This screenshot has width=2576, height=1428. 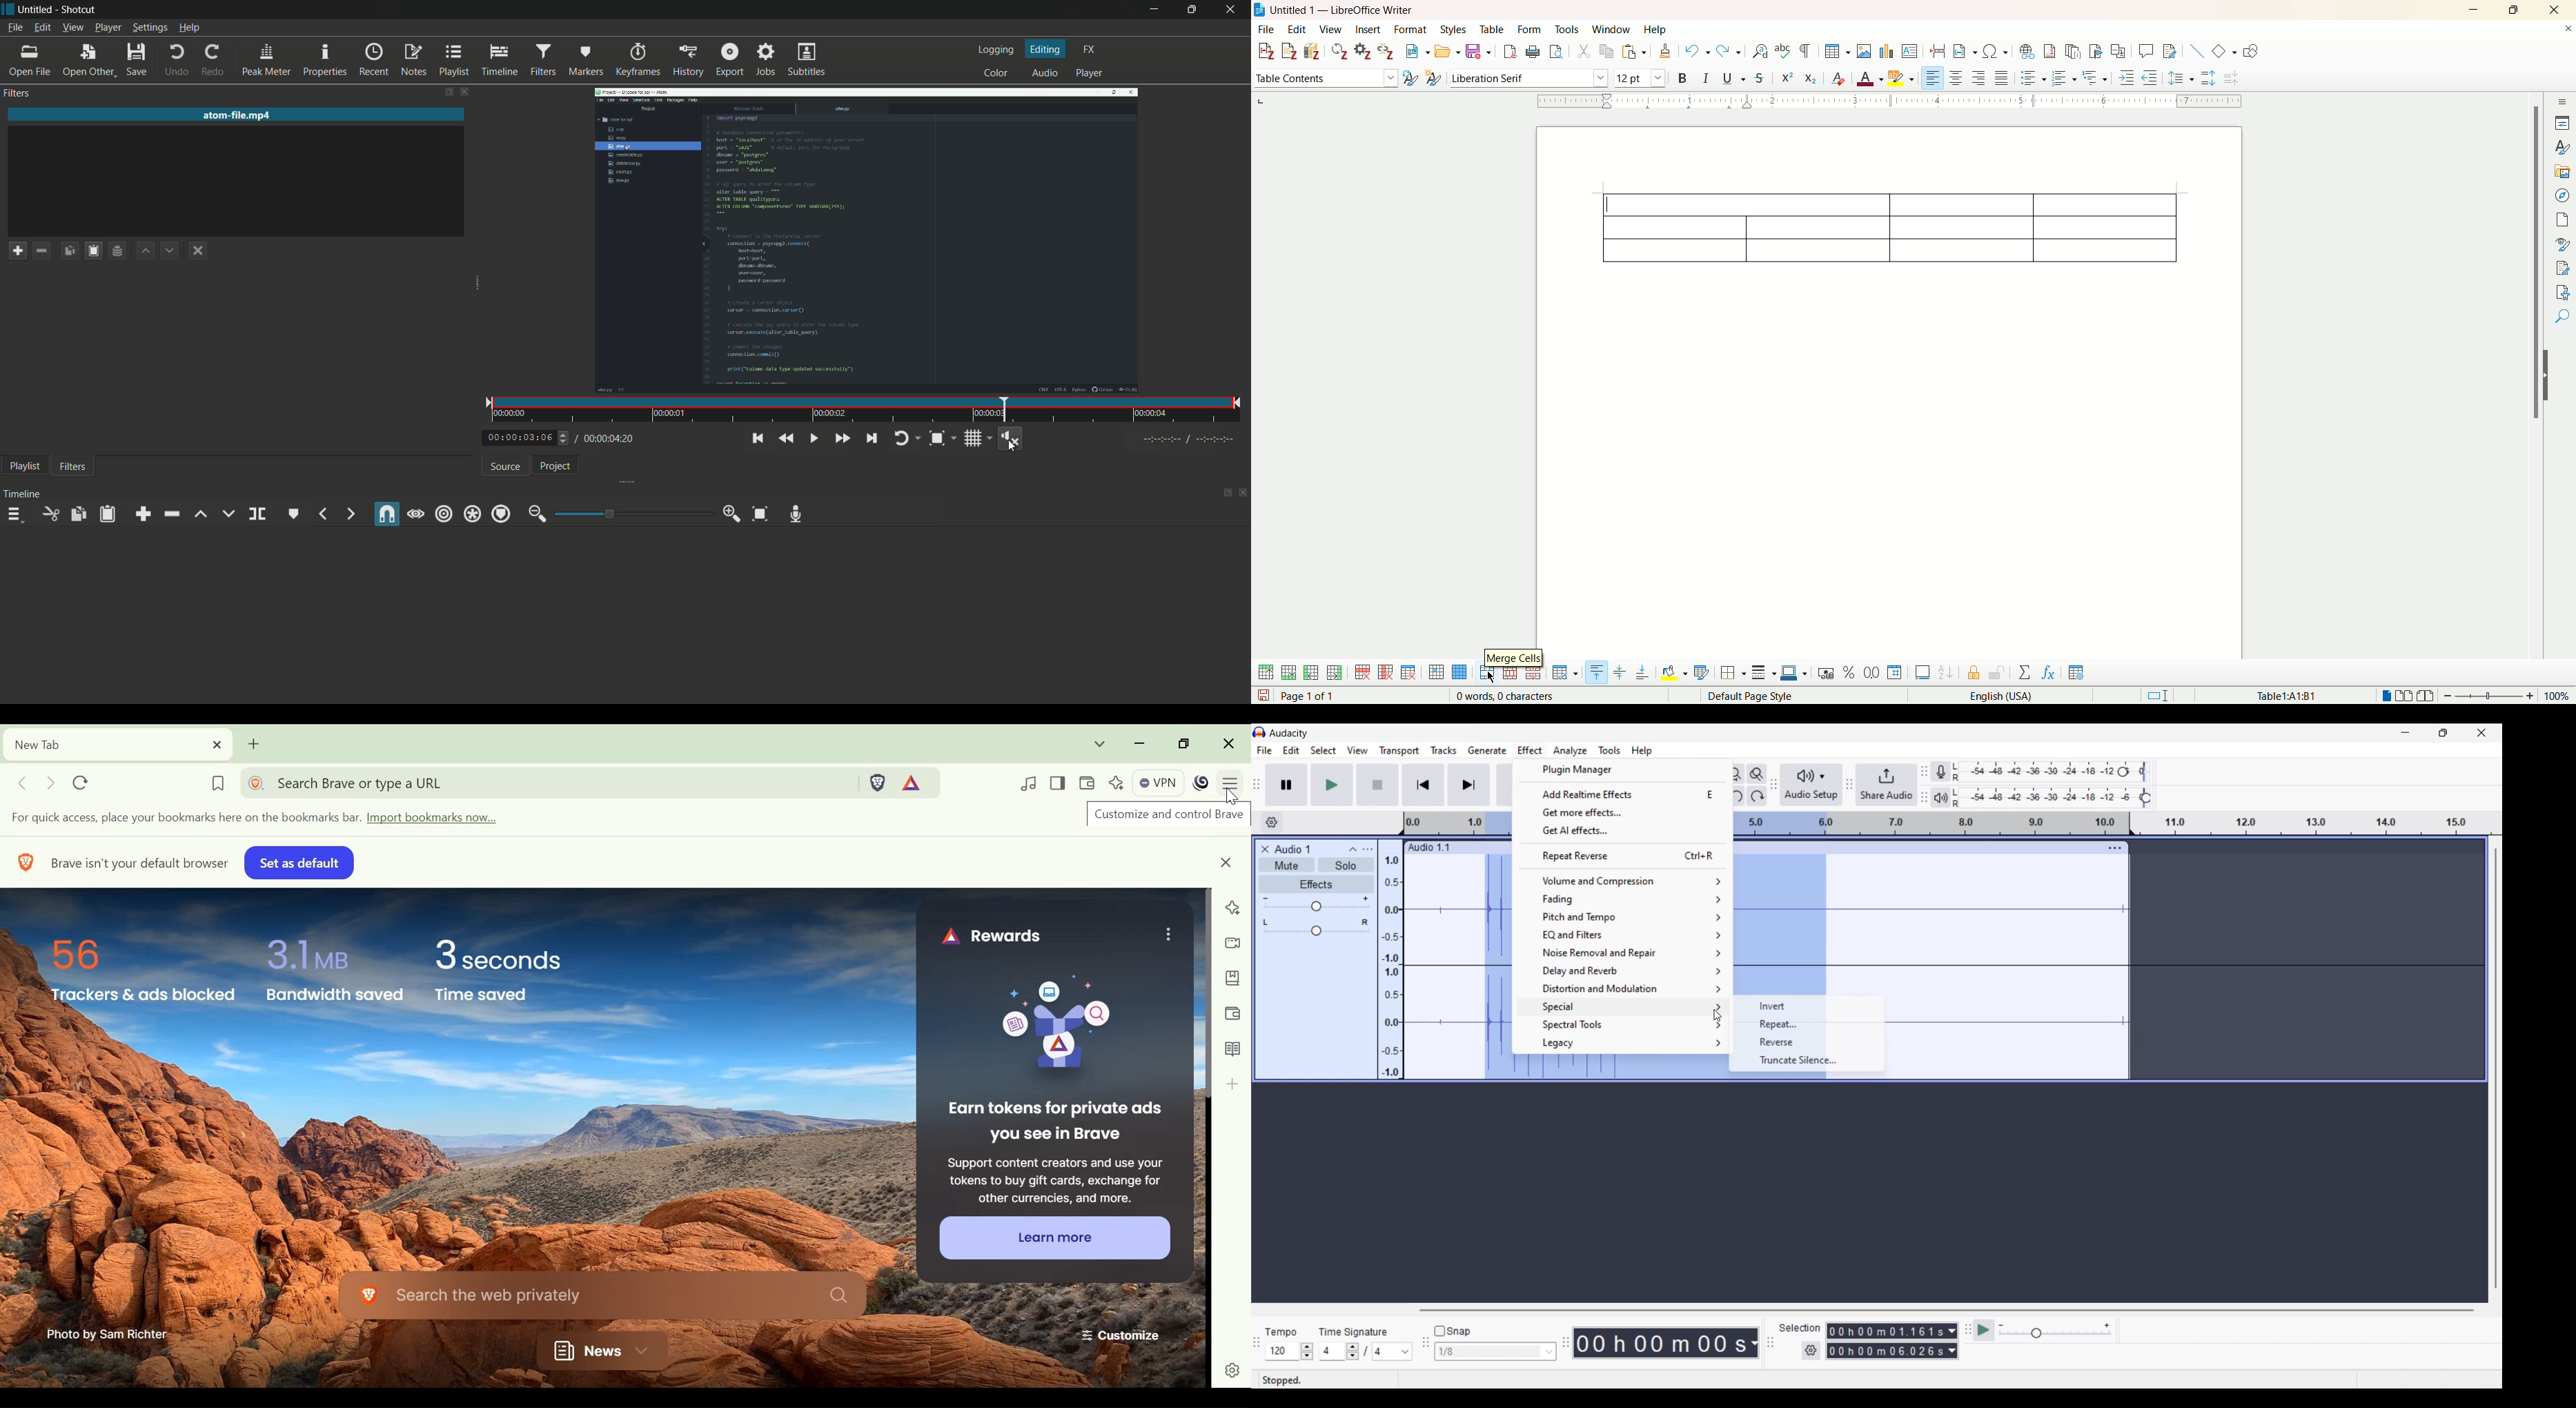 I want to click on properties, so click(x=324, y=61).